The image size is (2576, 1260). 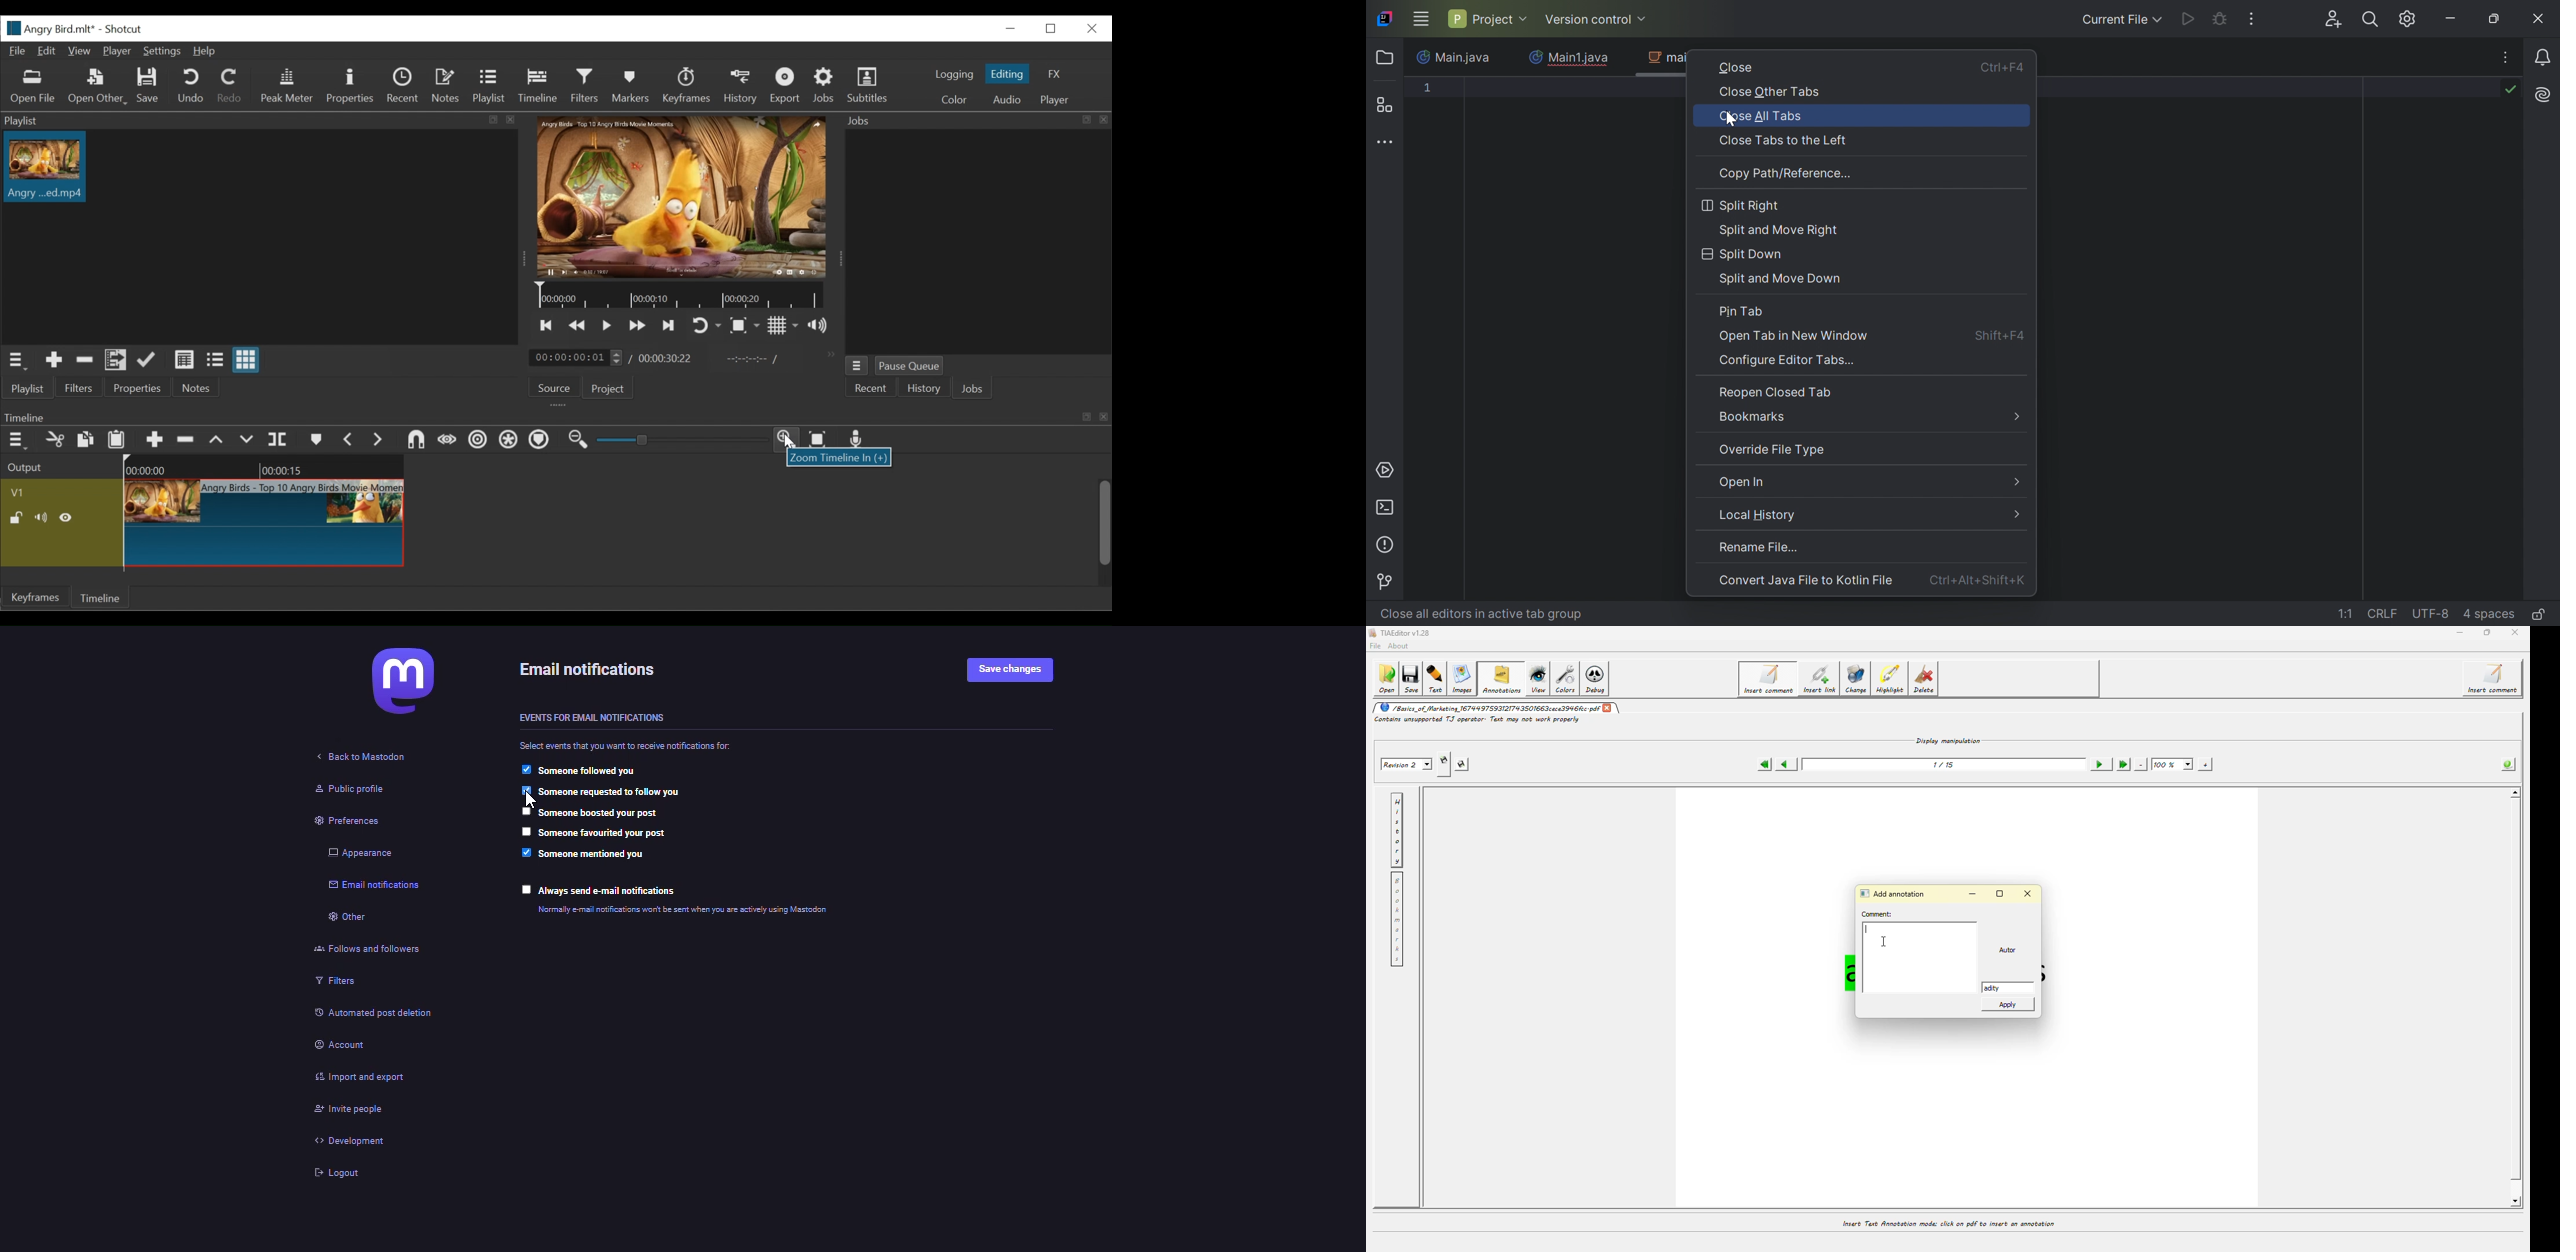 I want to click on Recent, so click(x=874, y=388).